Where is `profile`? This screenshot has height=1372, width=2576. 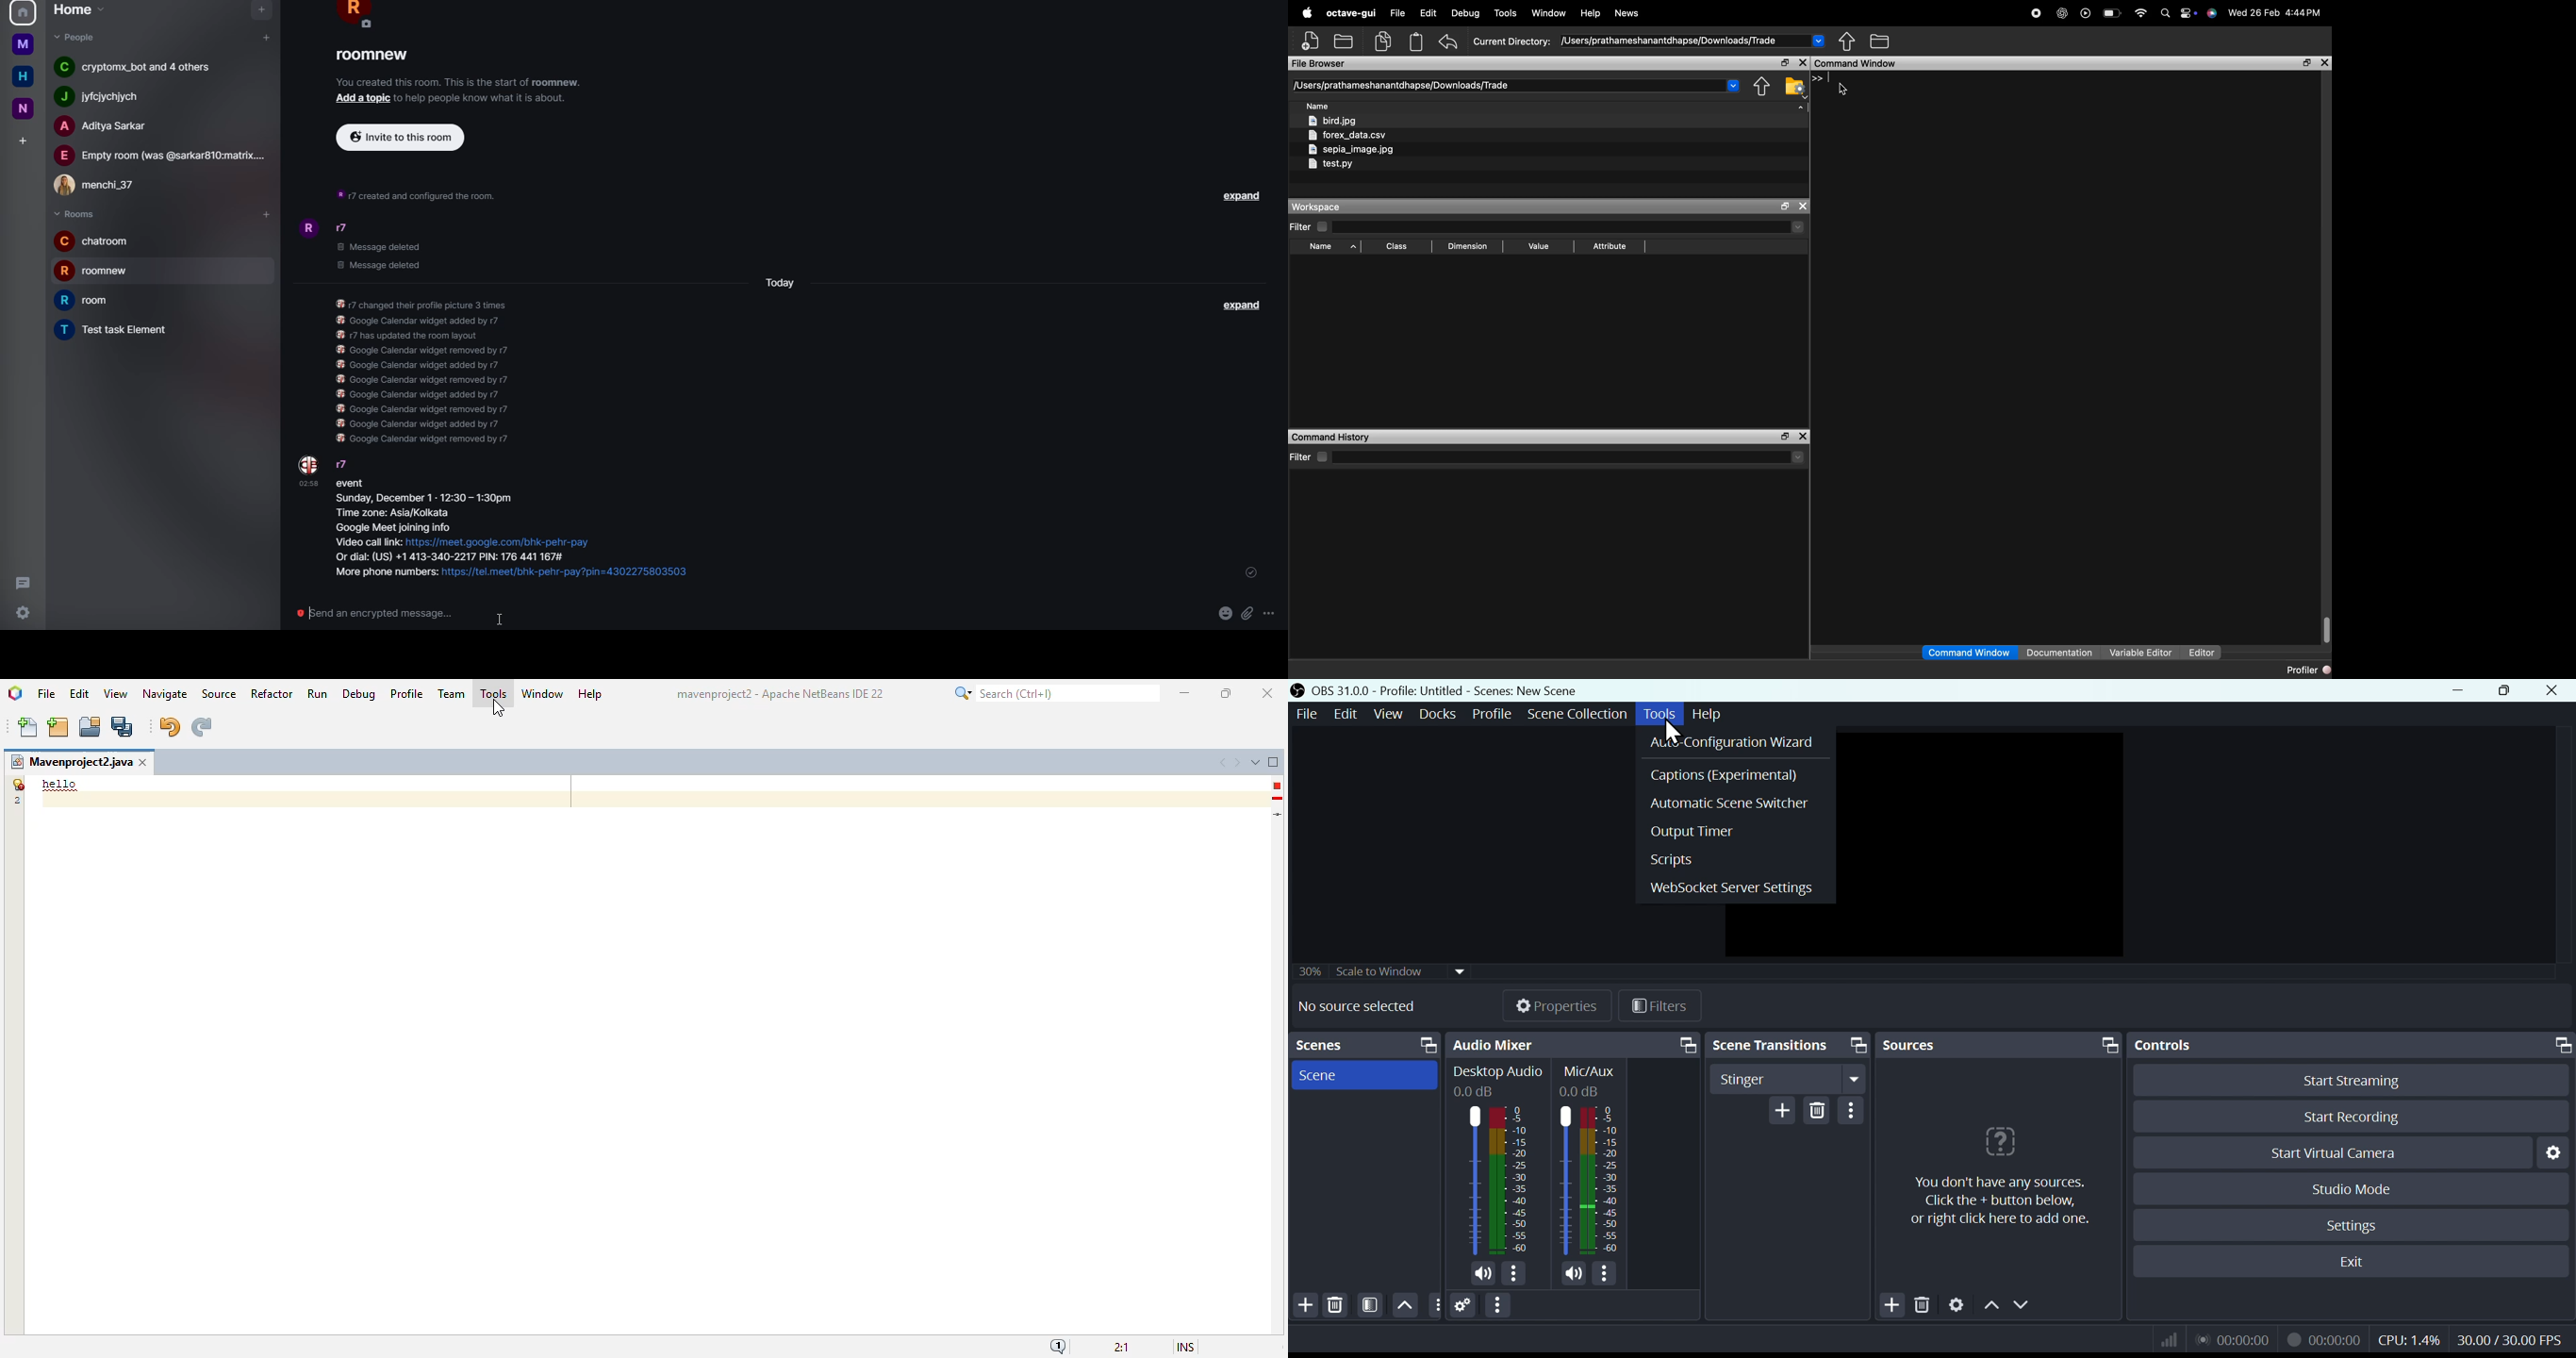 profile is located at coordinates (309, 465).